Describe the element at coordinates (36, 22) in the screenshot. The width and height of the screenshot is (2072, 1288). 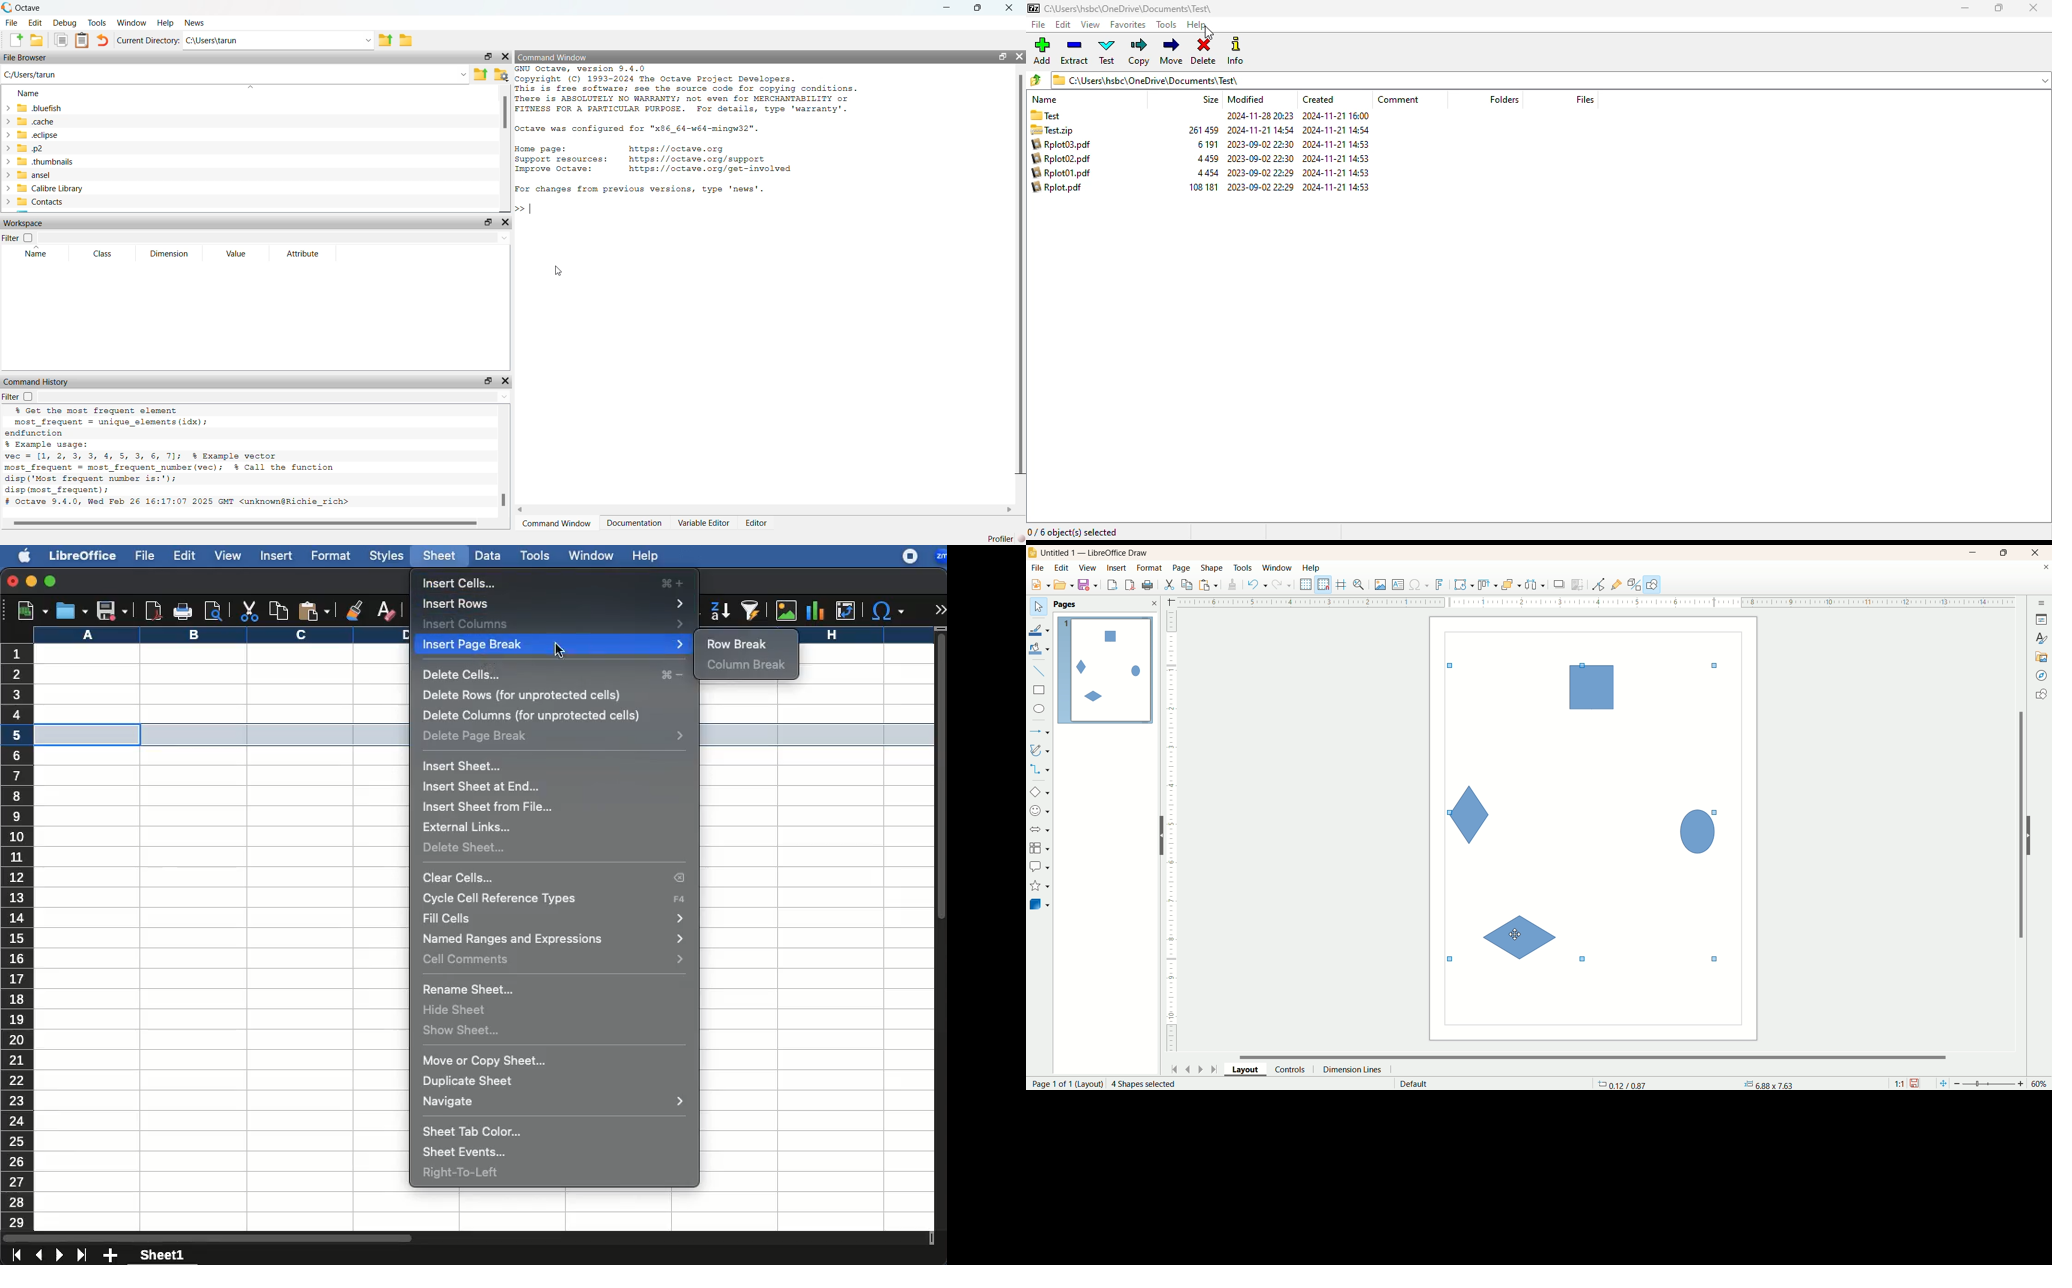
I see `Edit` at that location.